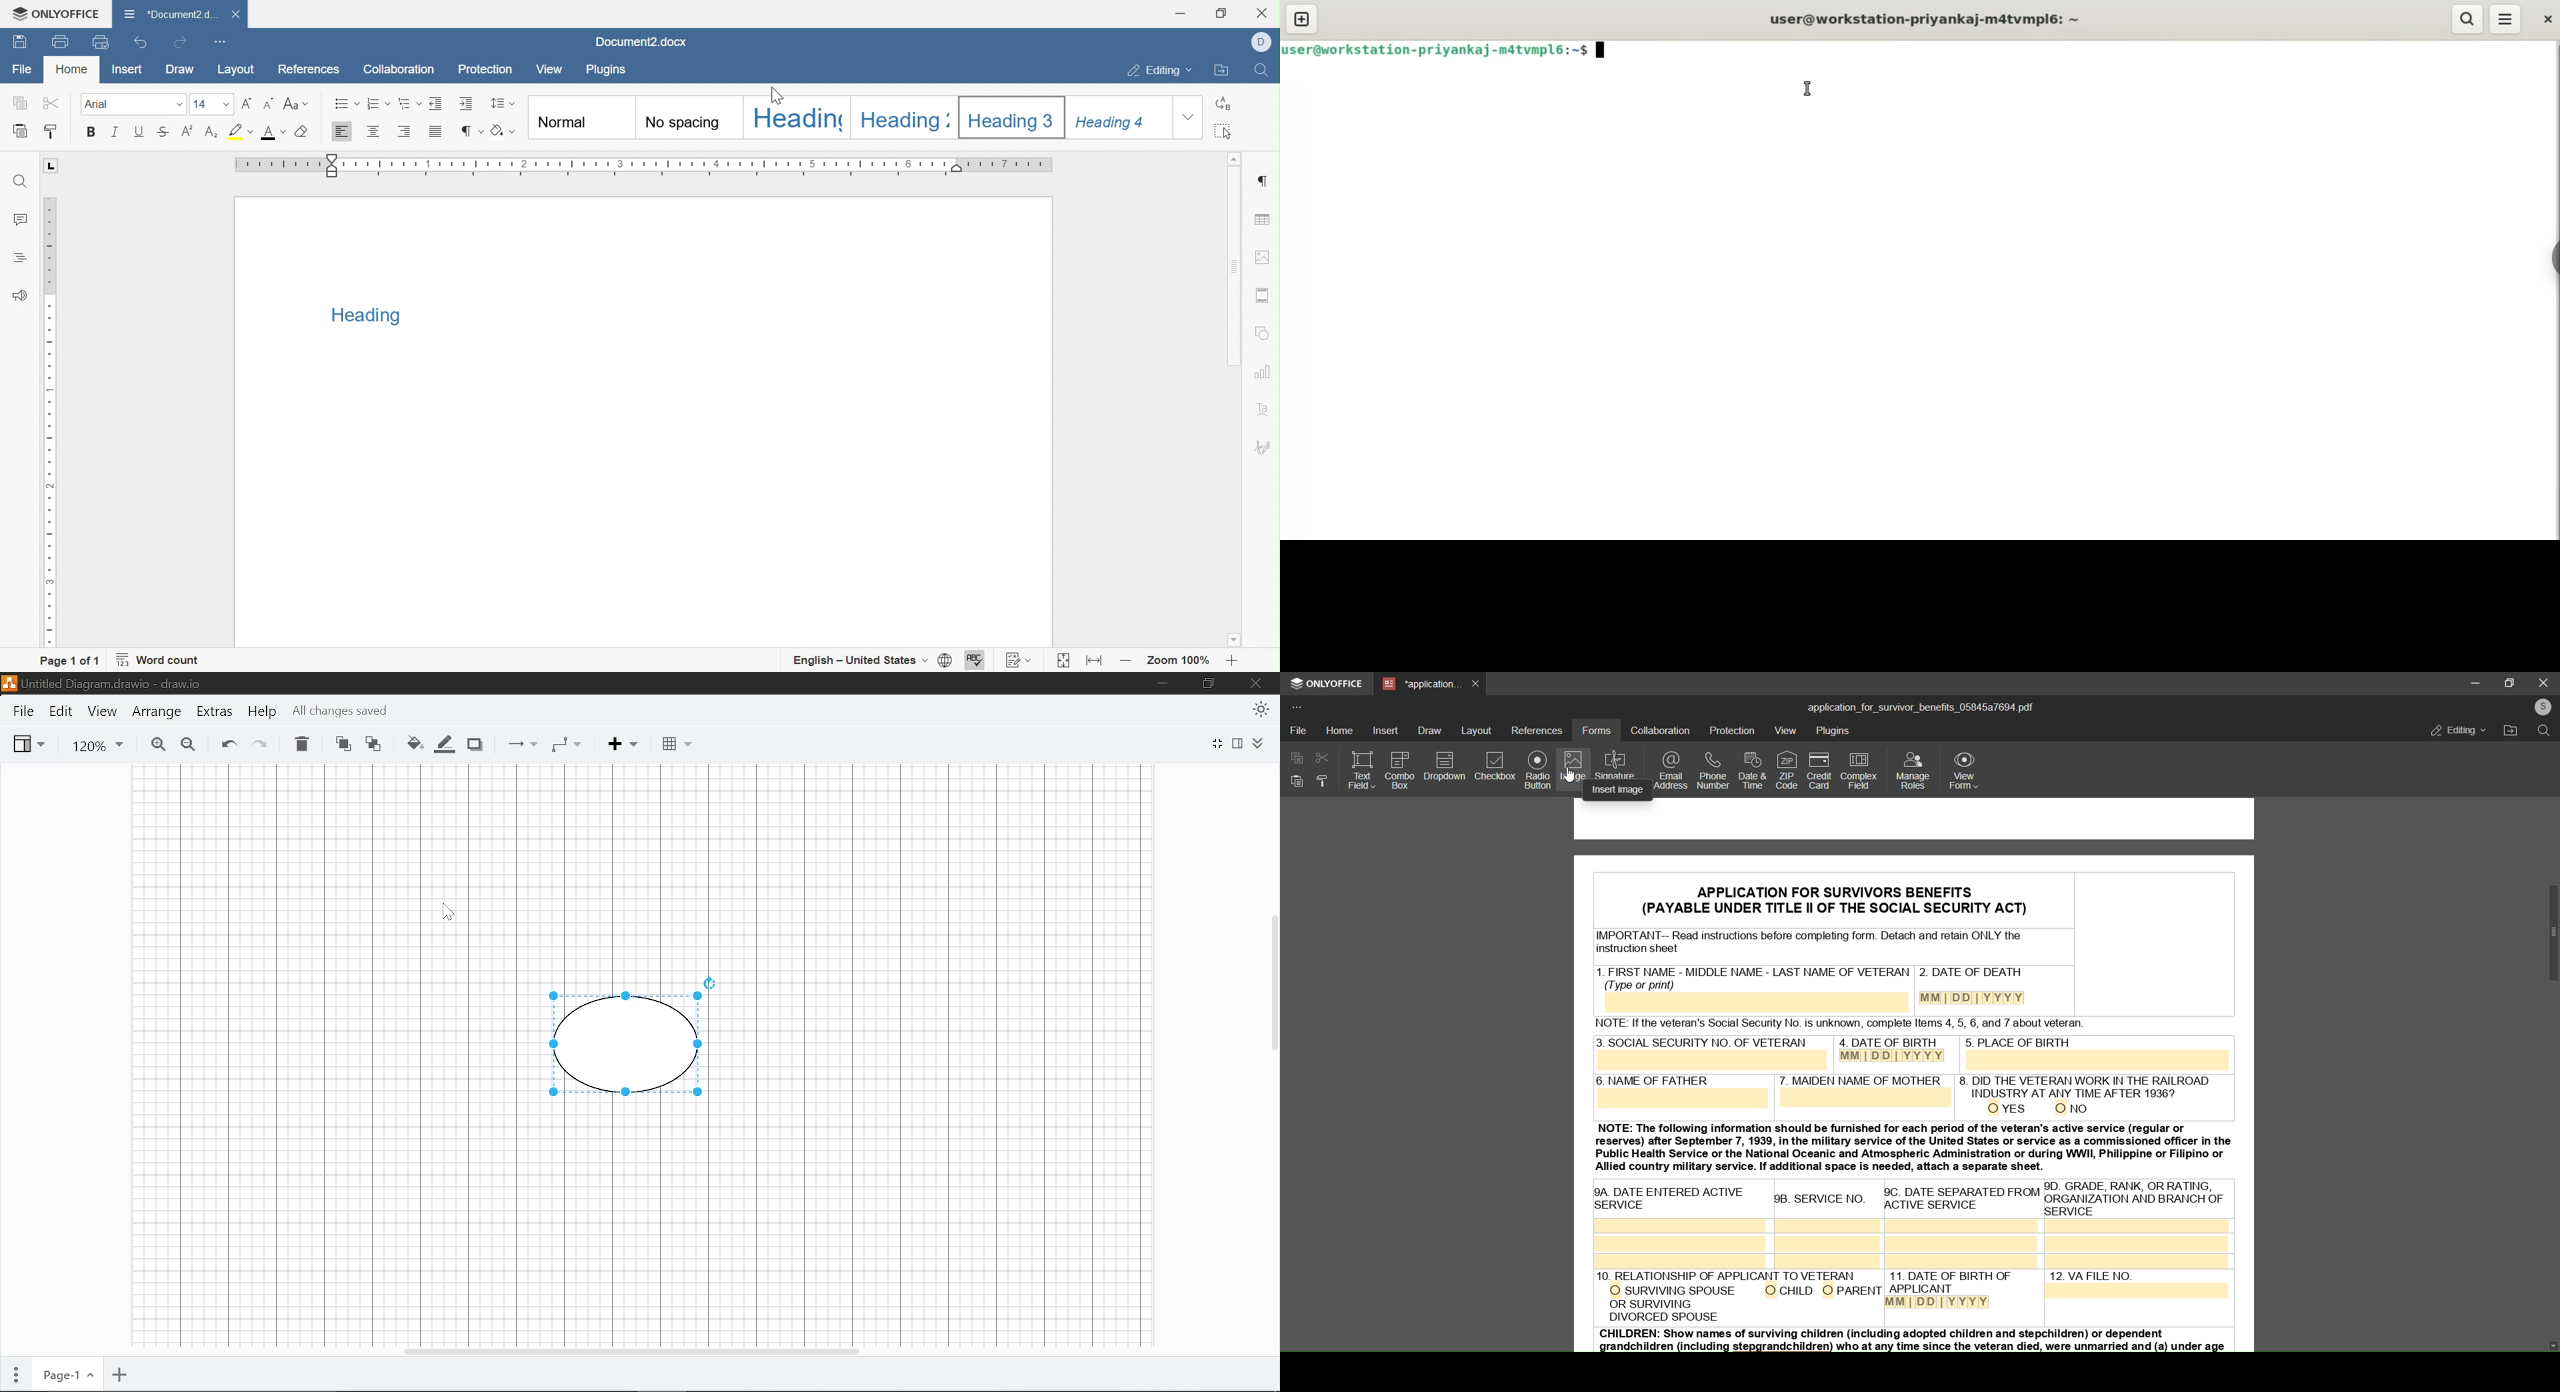 This screenshot has width=2576, height=1400. What do you see at coordinates (1263, 44) in the screenshot?
I see `DELL` at bounding box center [1263, 44].